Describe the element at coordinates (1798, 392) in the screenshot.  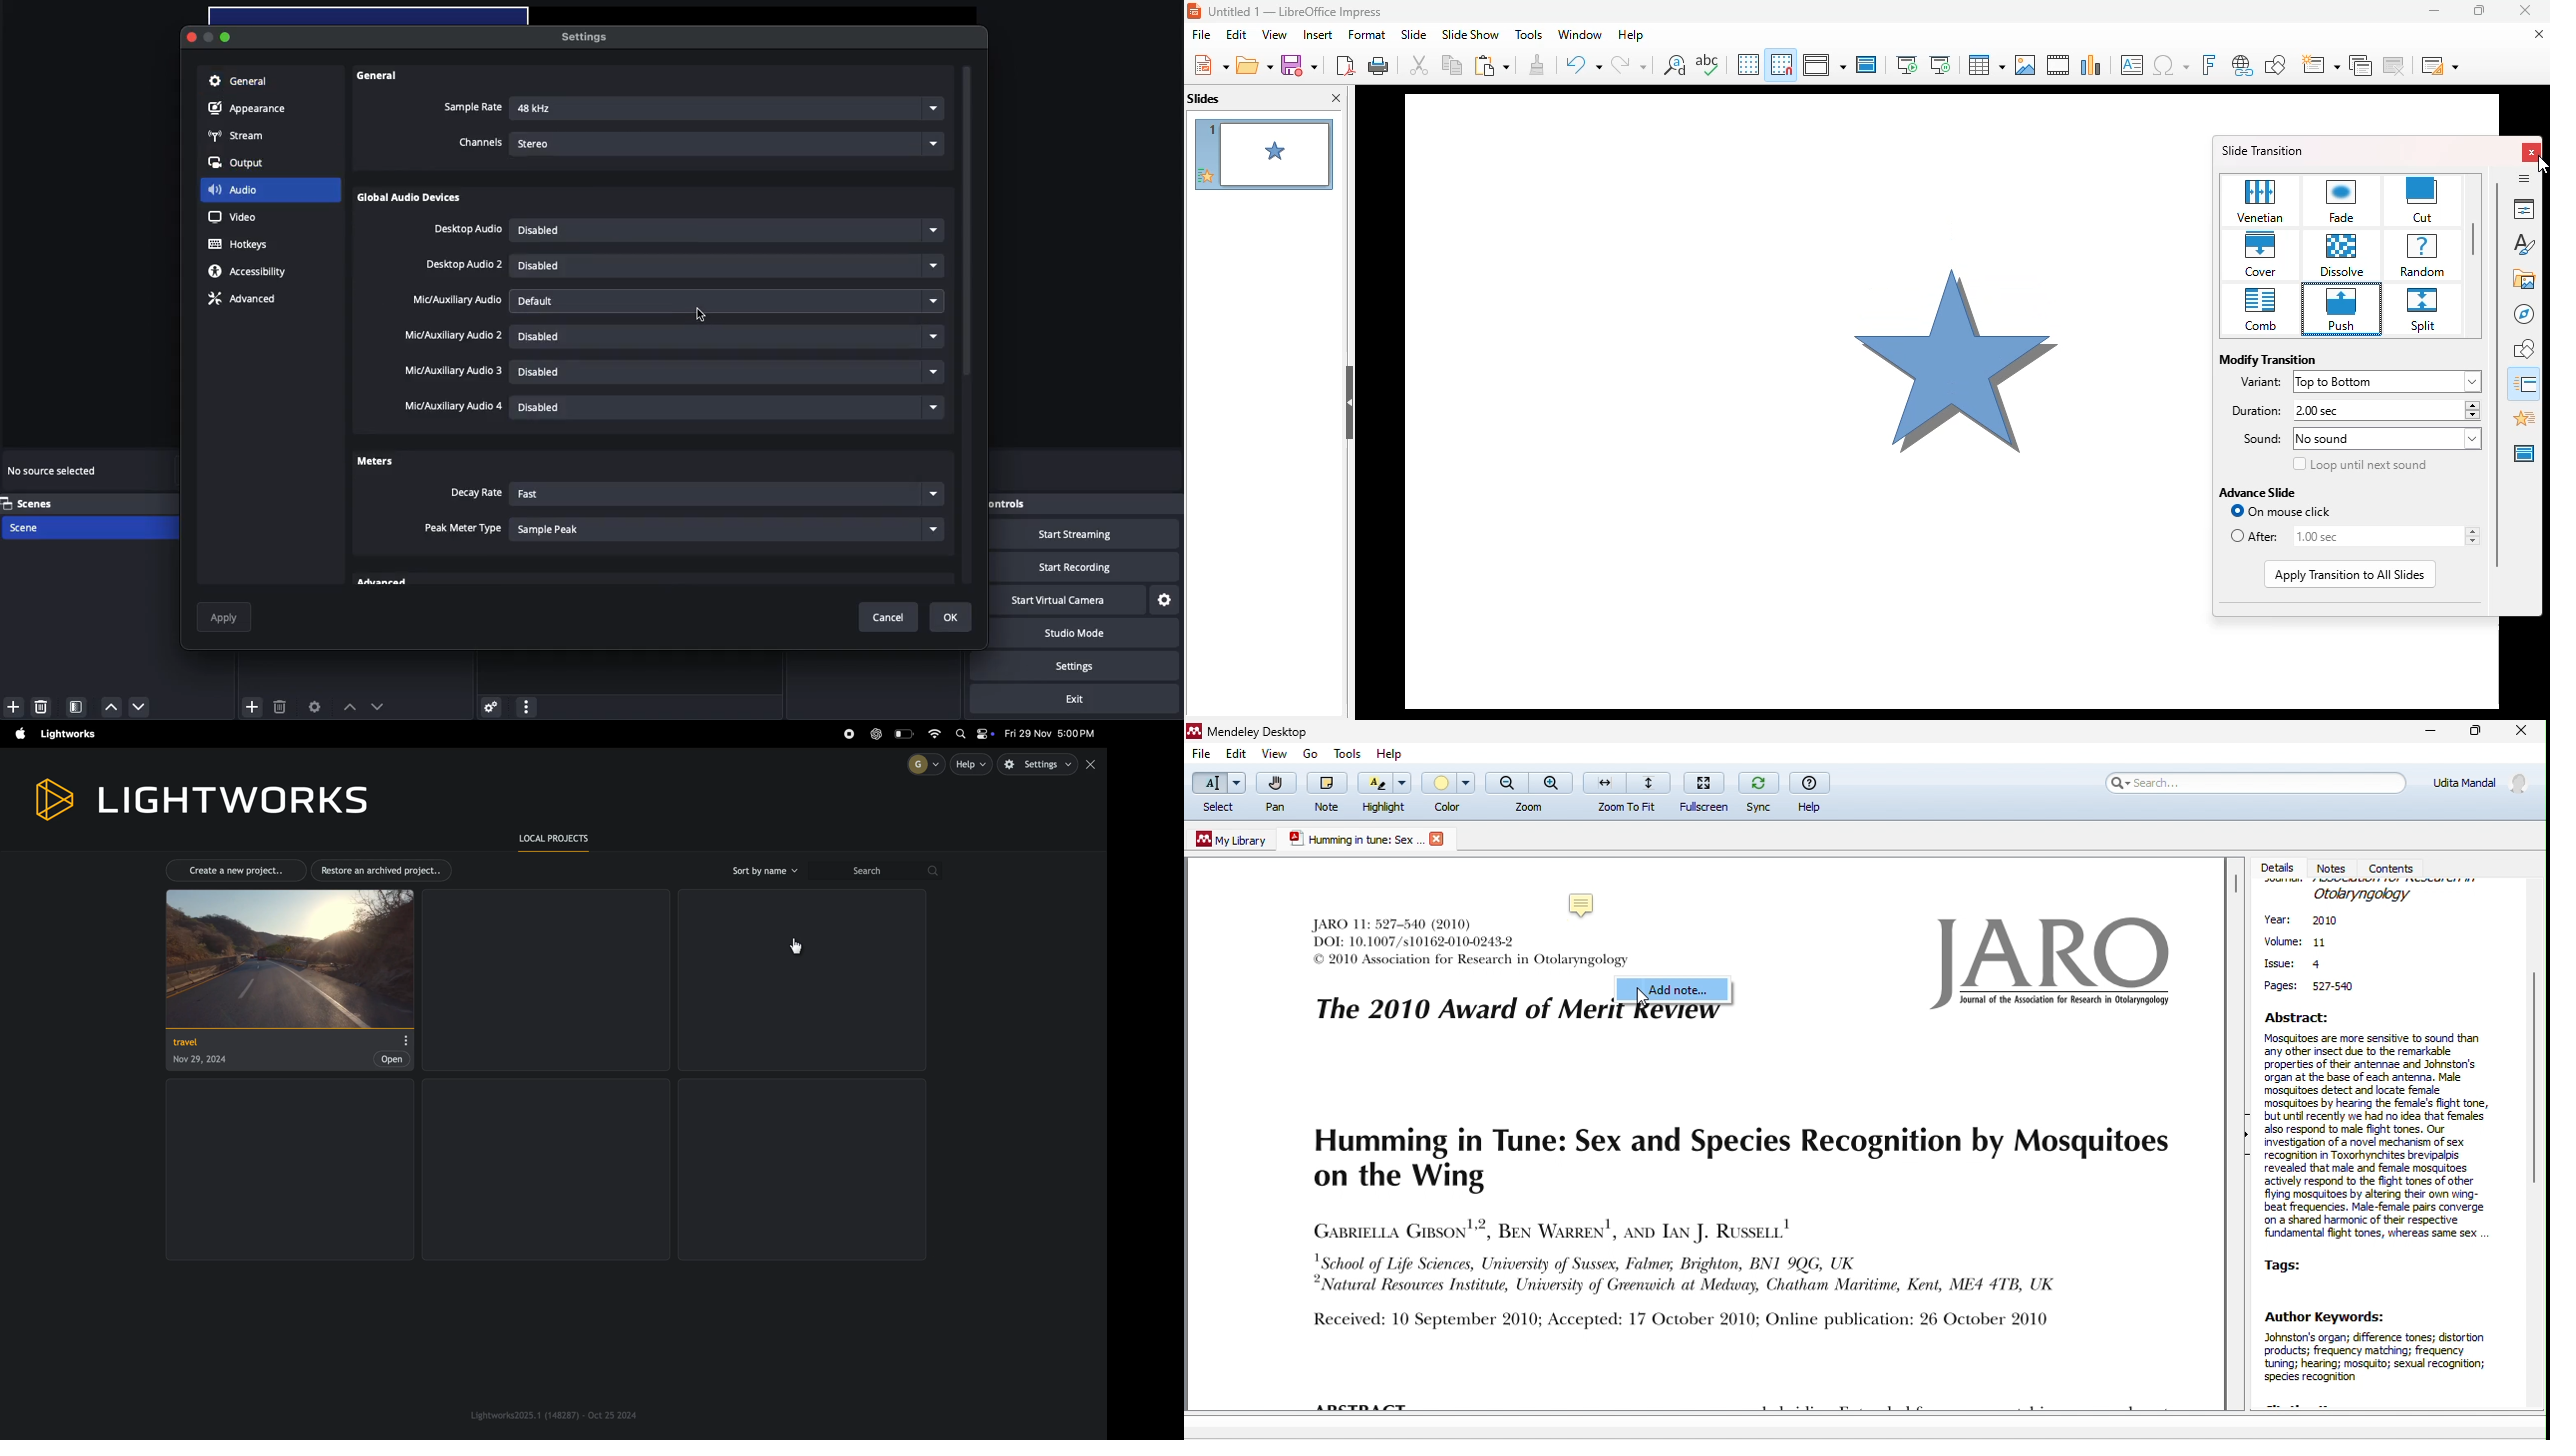
I see `slide 1` at that location.